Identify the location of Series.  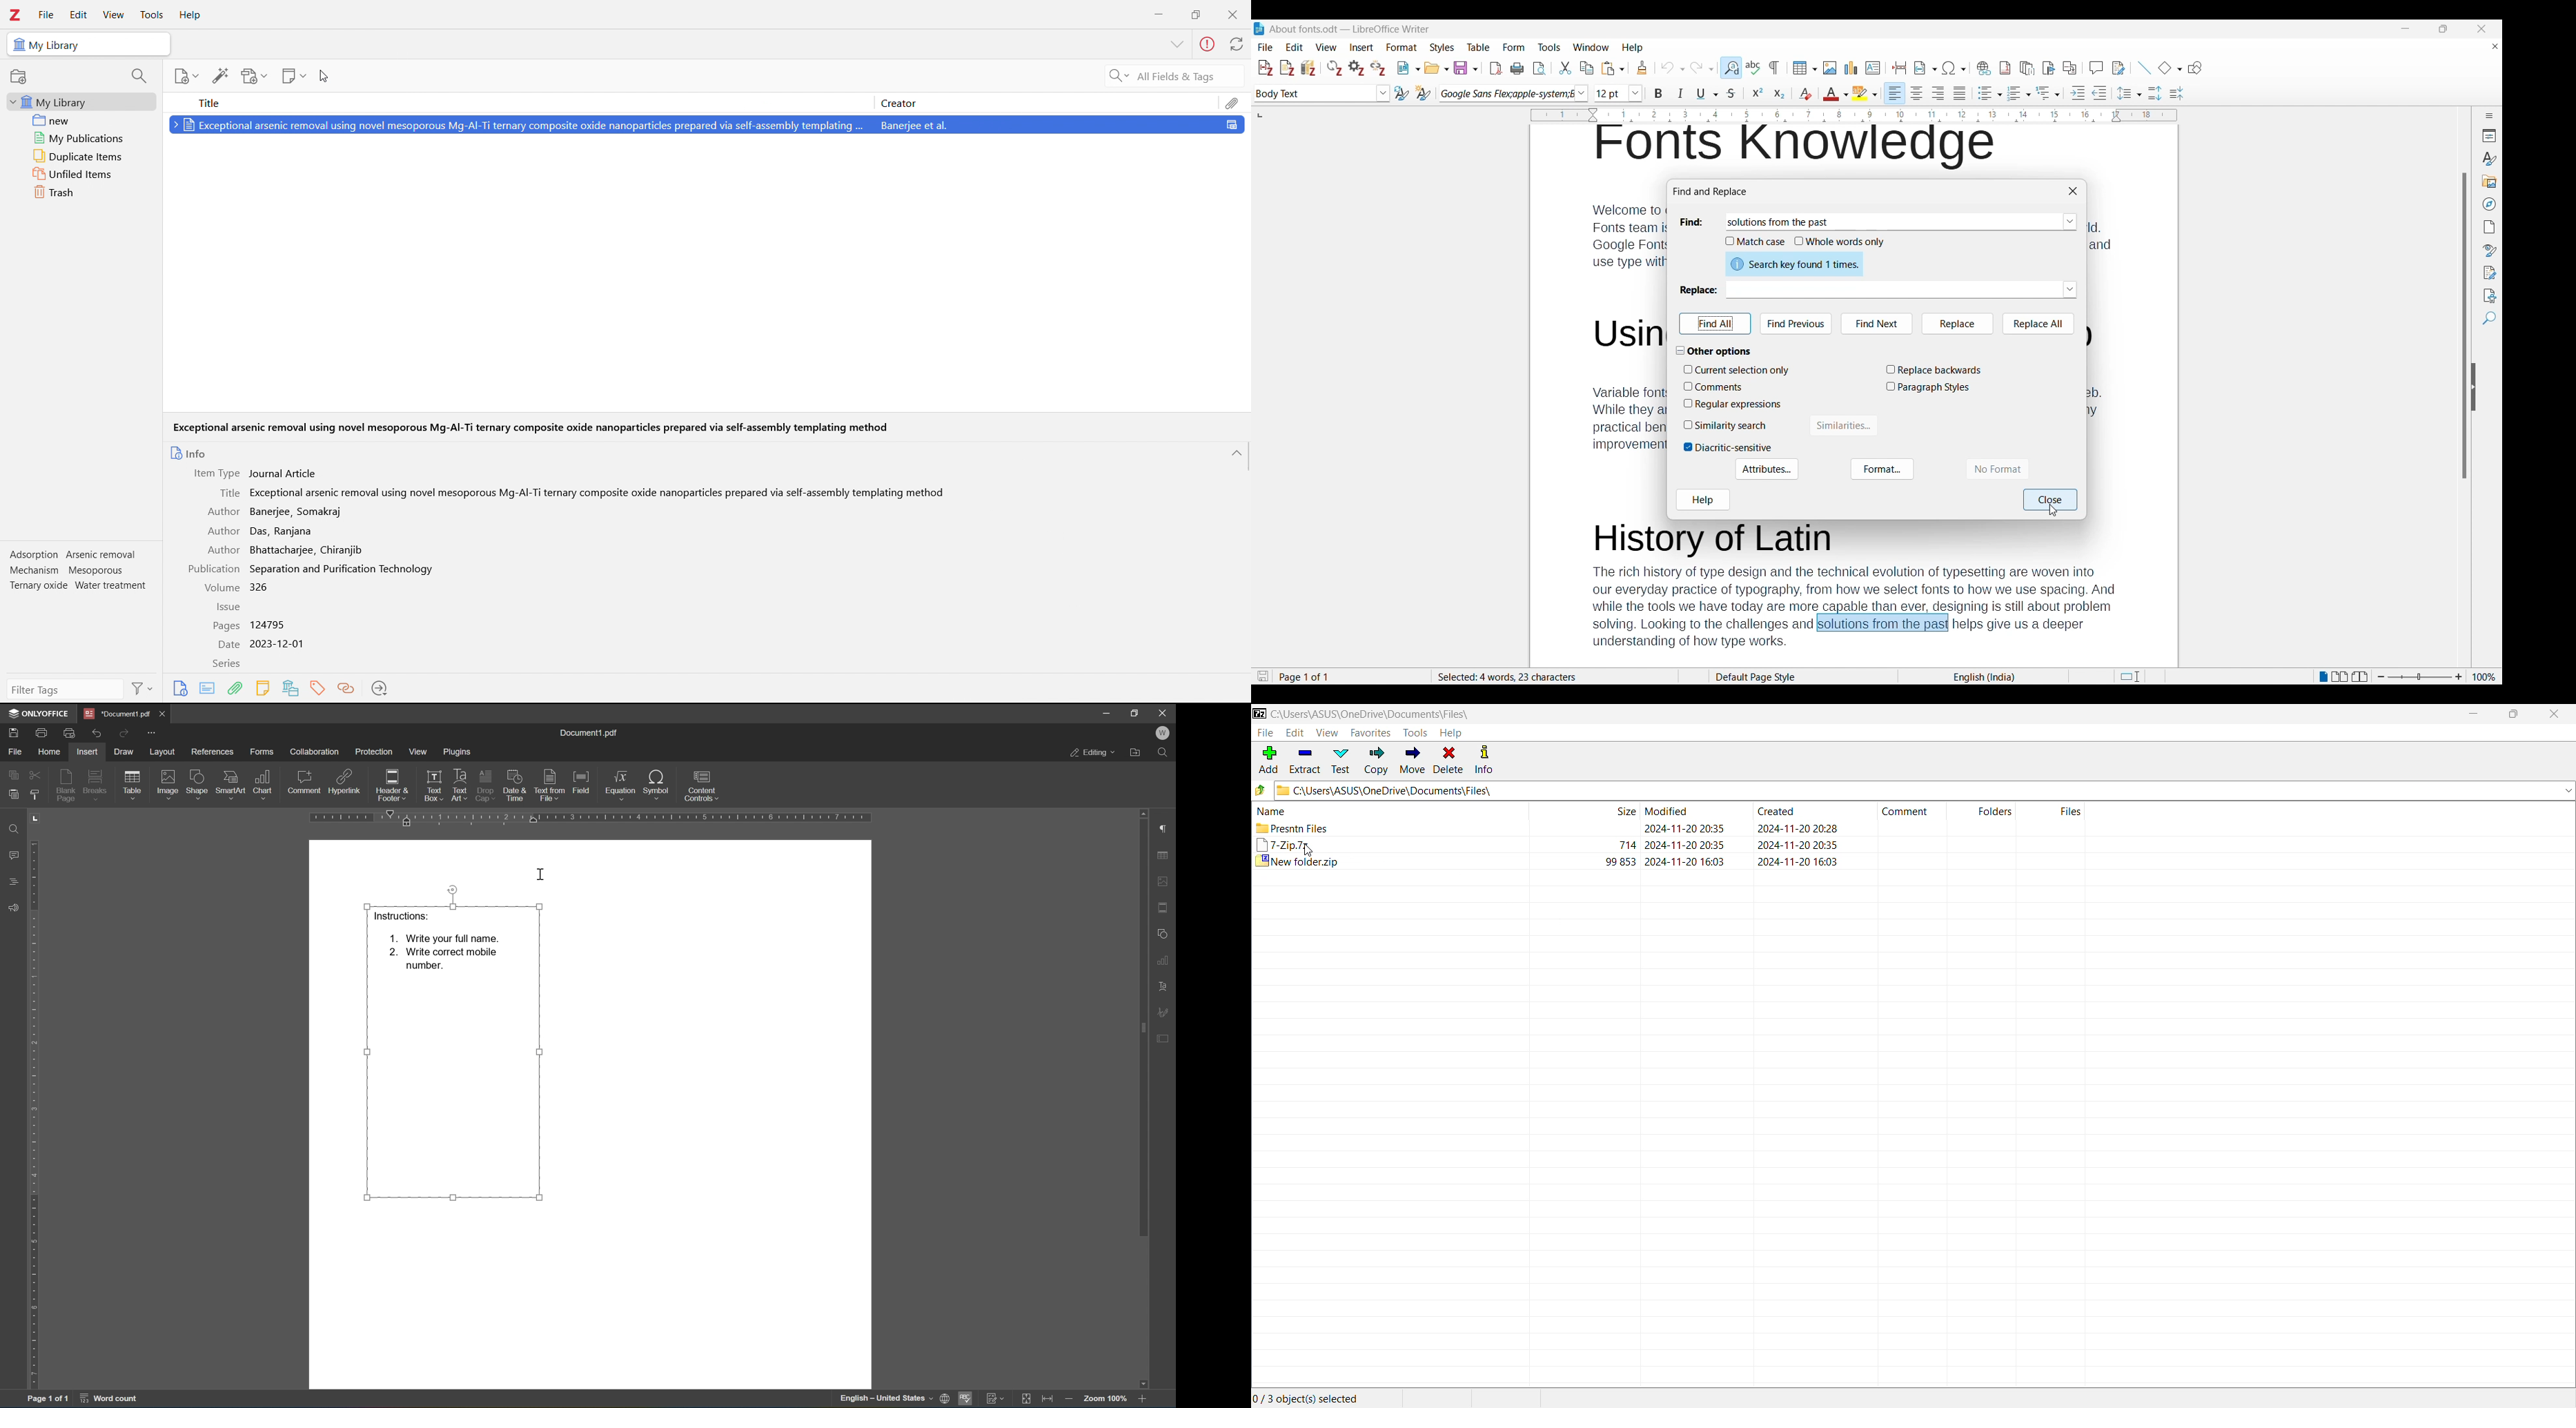
(226, 664).